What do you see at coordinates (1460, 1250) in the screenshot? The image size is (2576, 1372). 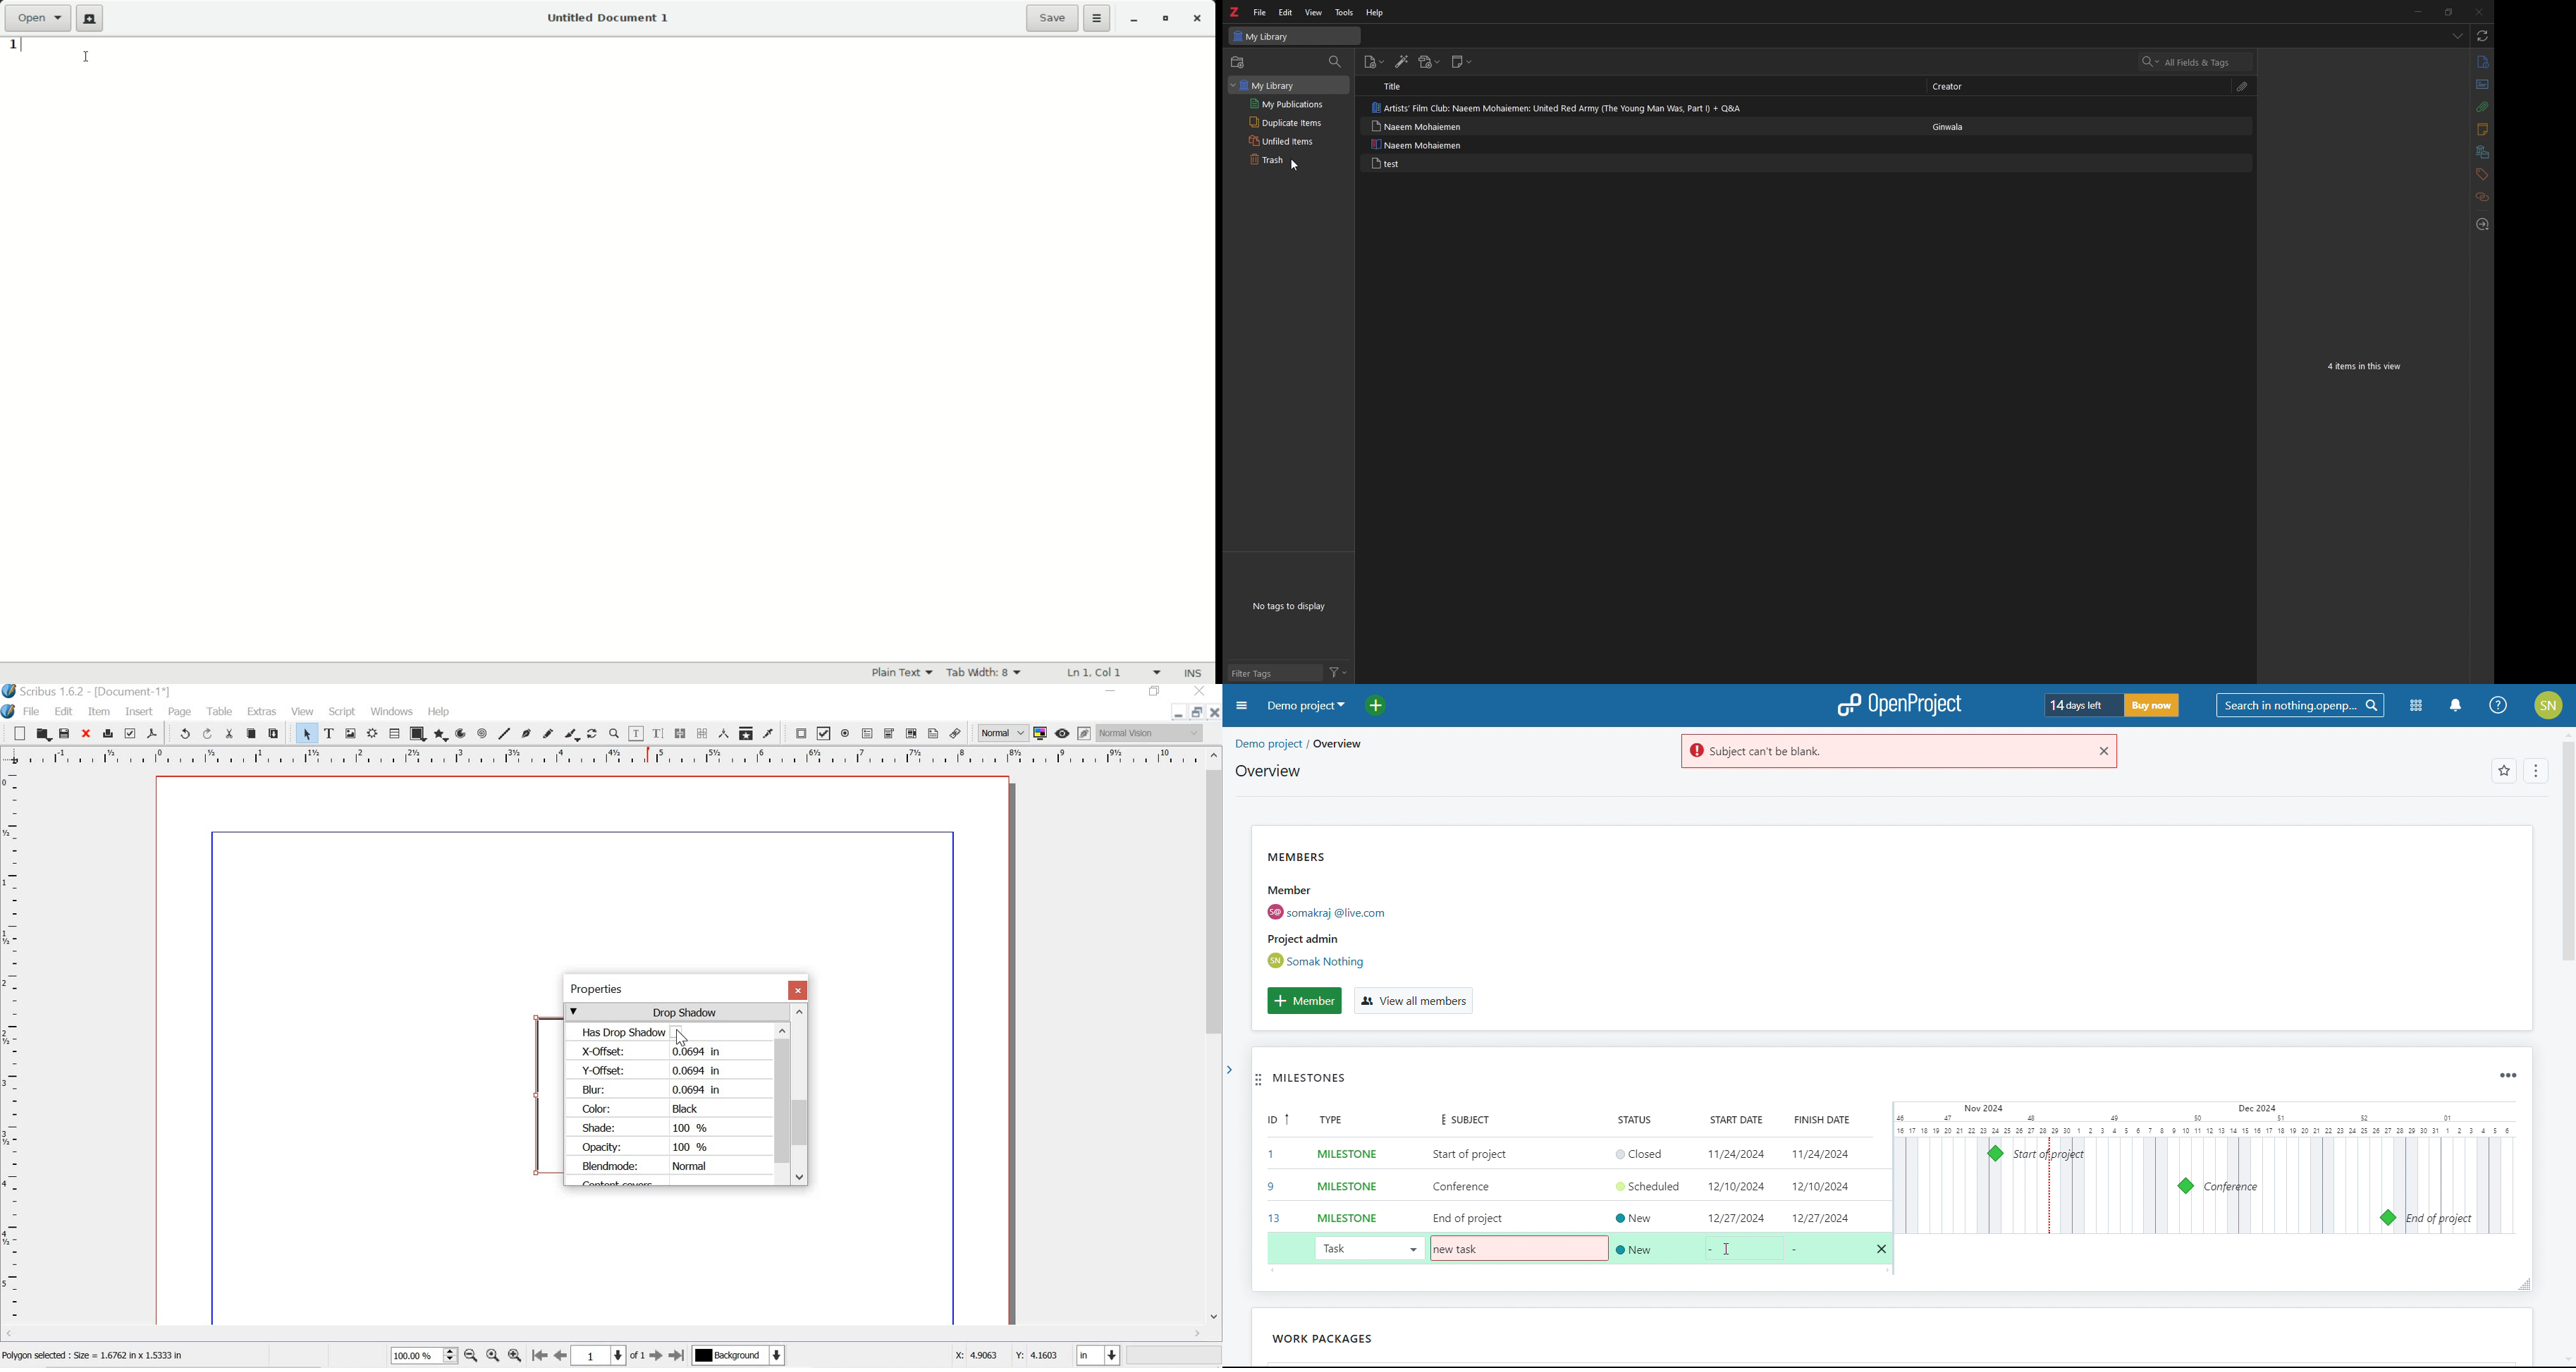 I see `subject added` at bounding box center [1460, 1250].